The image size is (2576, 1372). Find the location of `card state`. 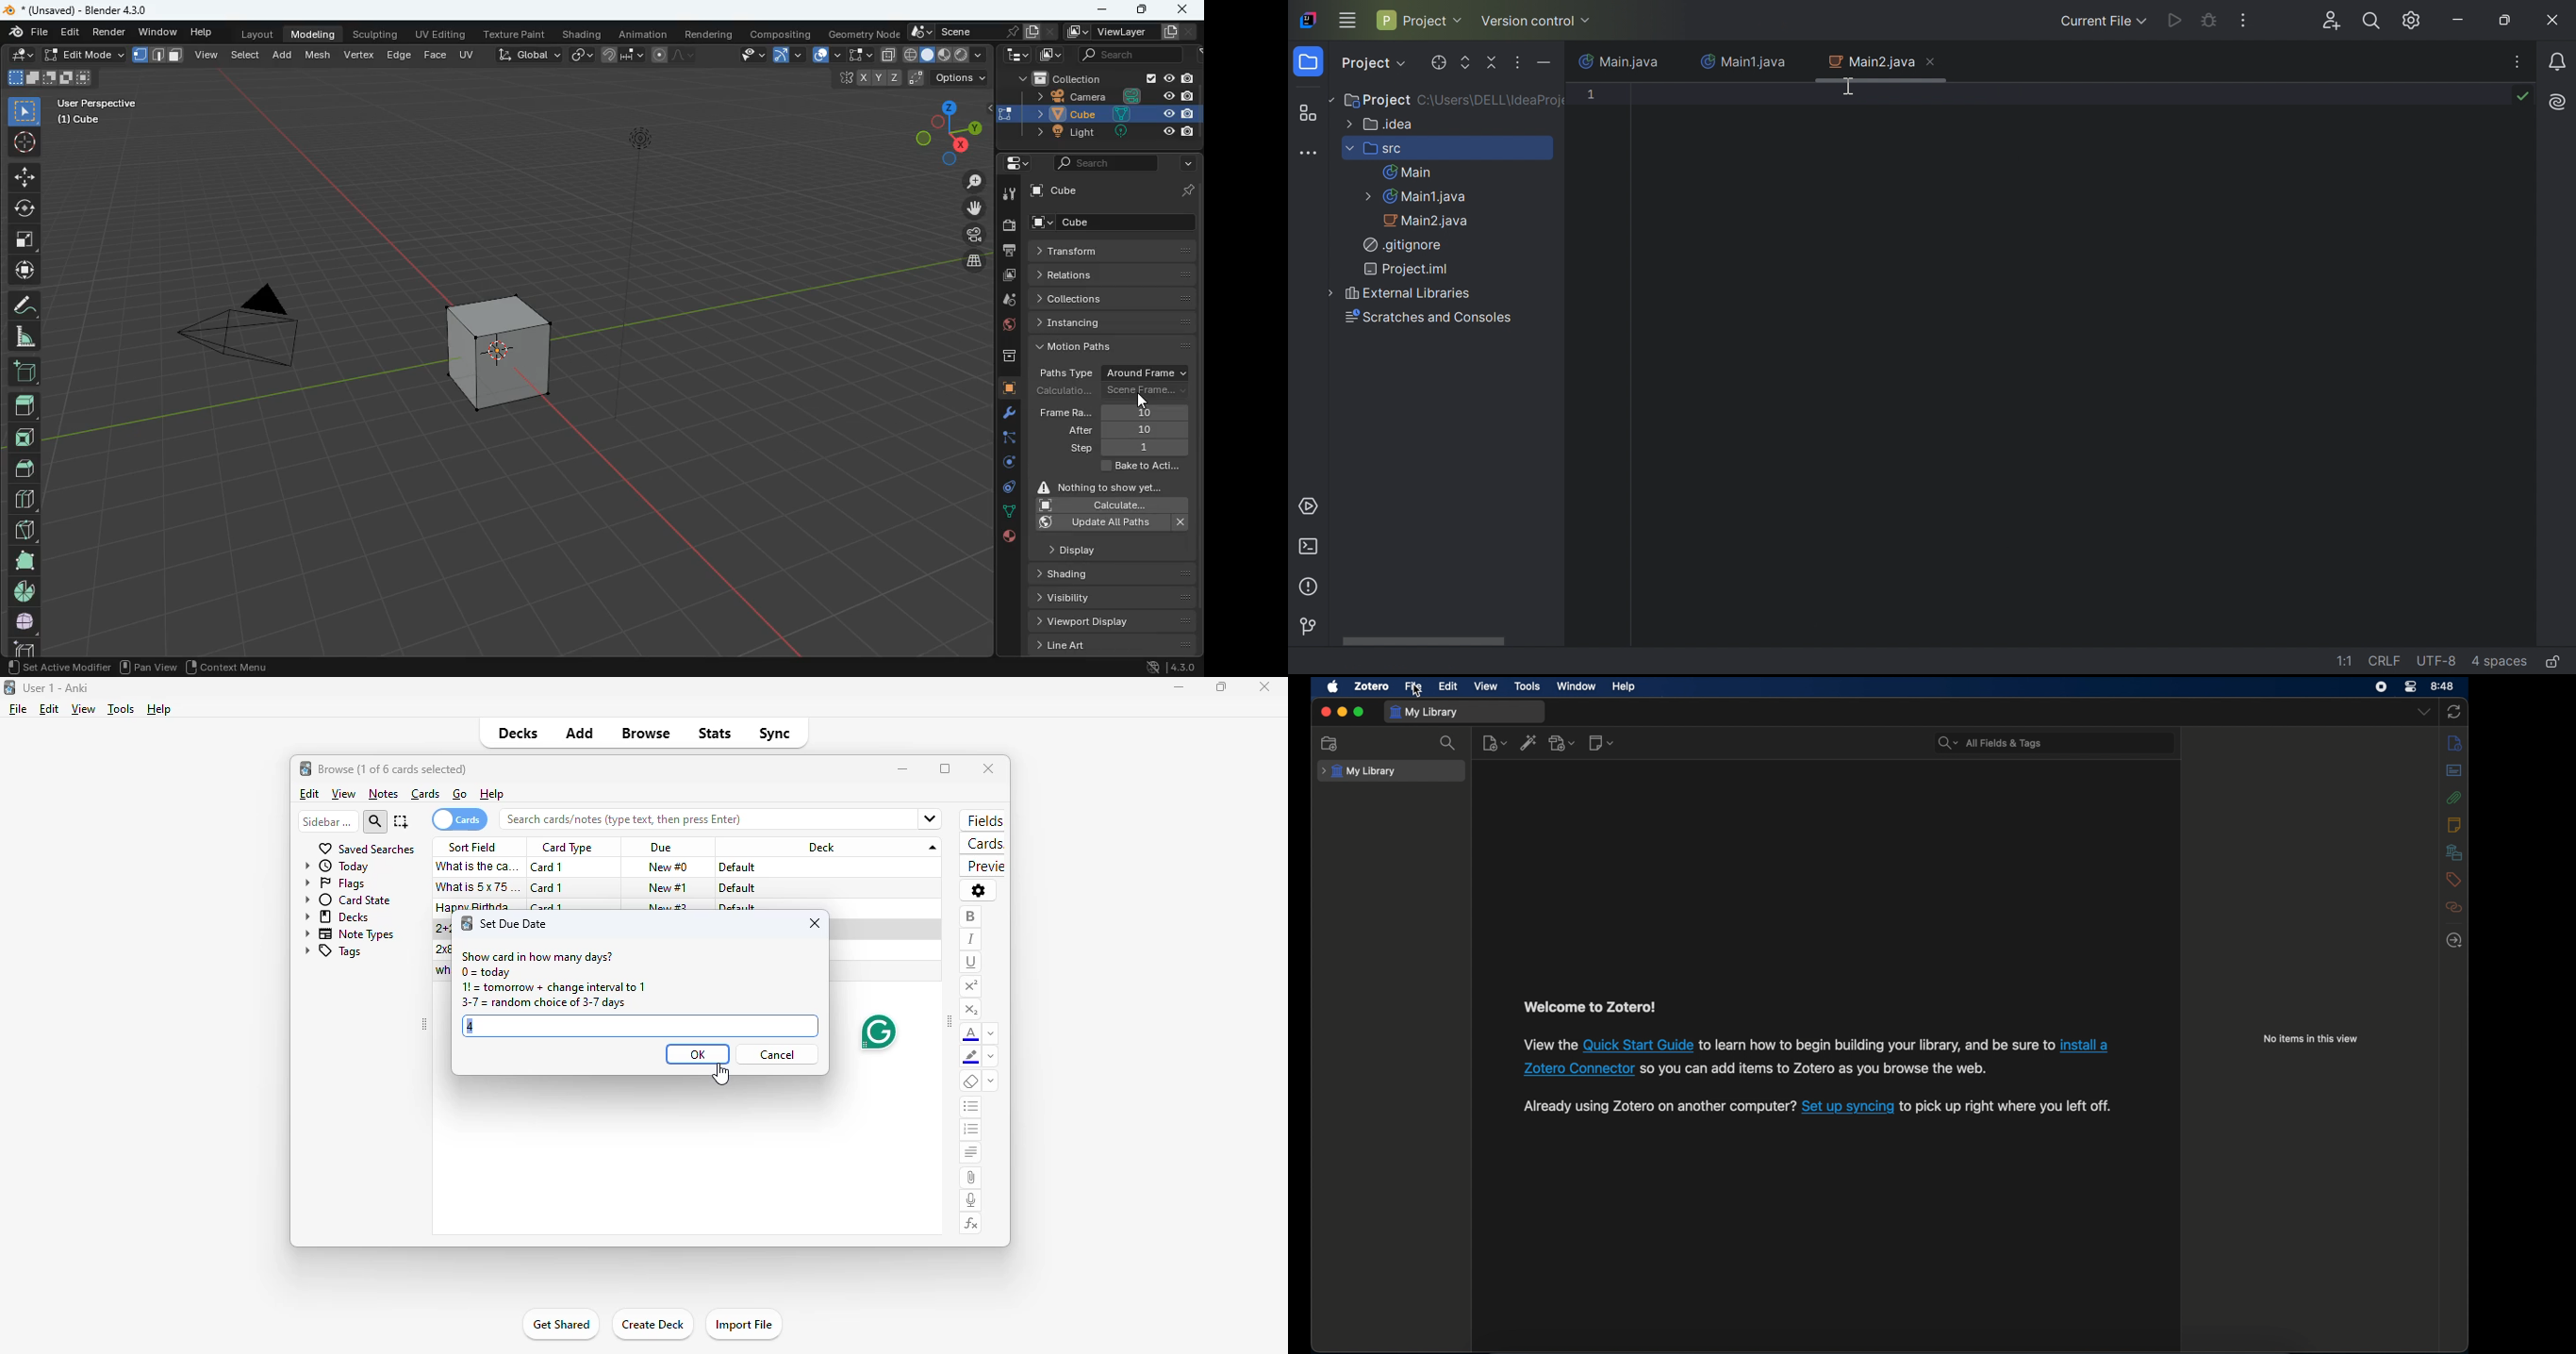

card state is located at coordinates (348, 900).